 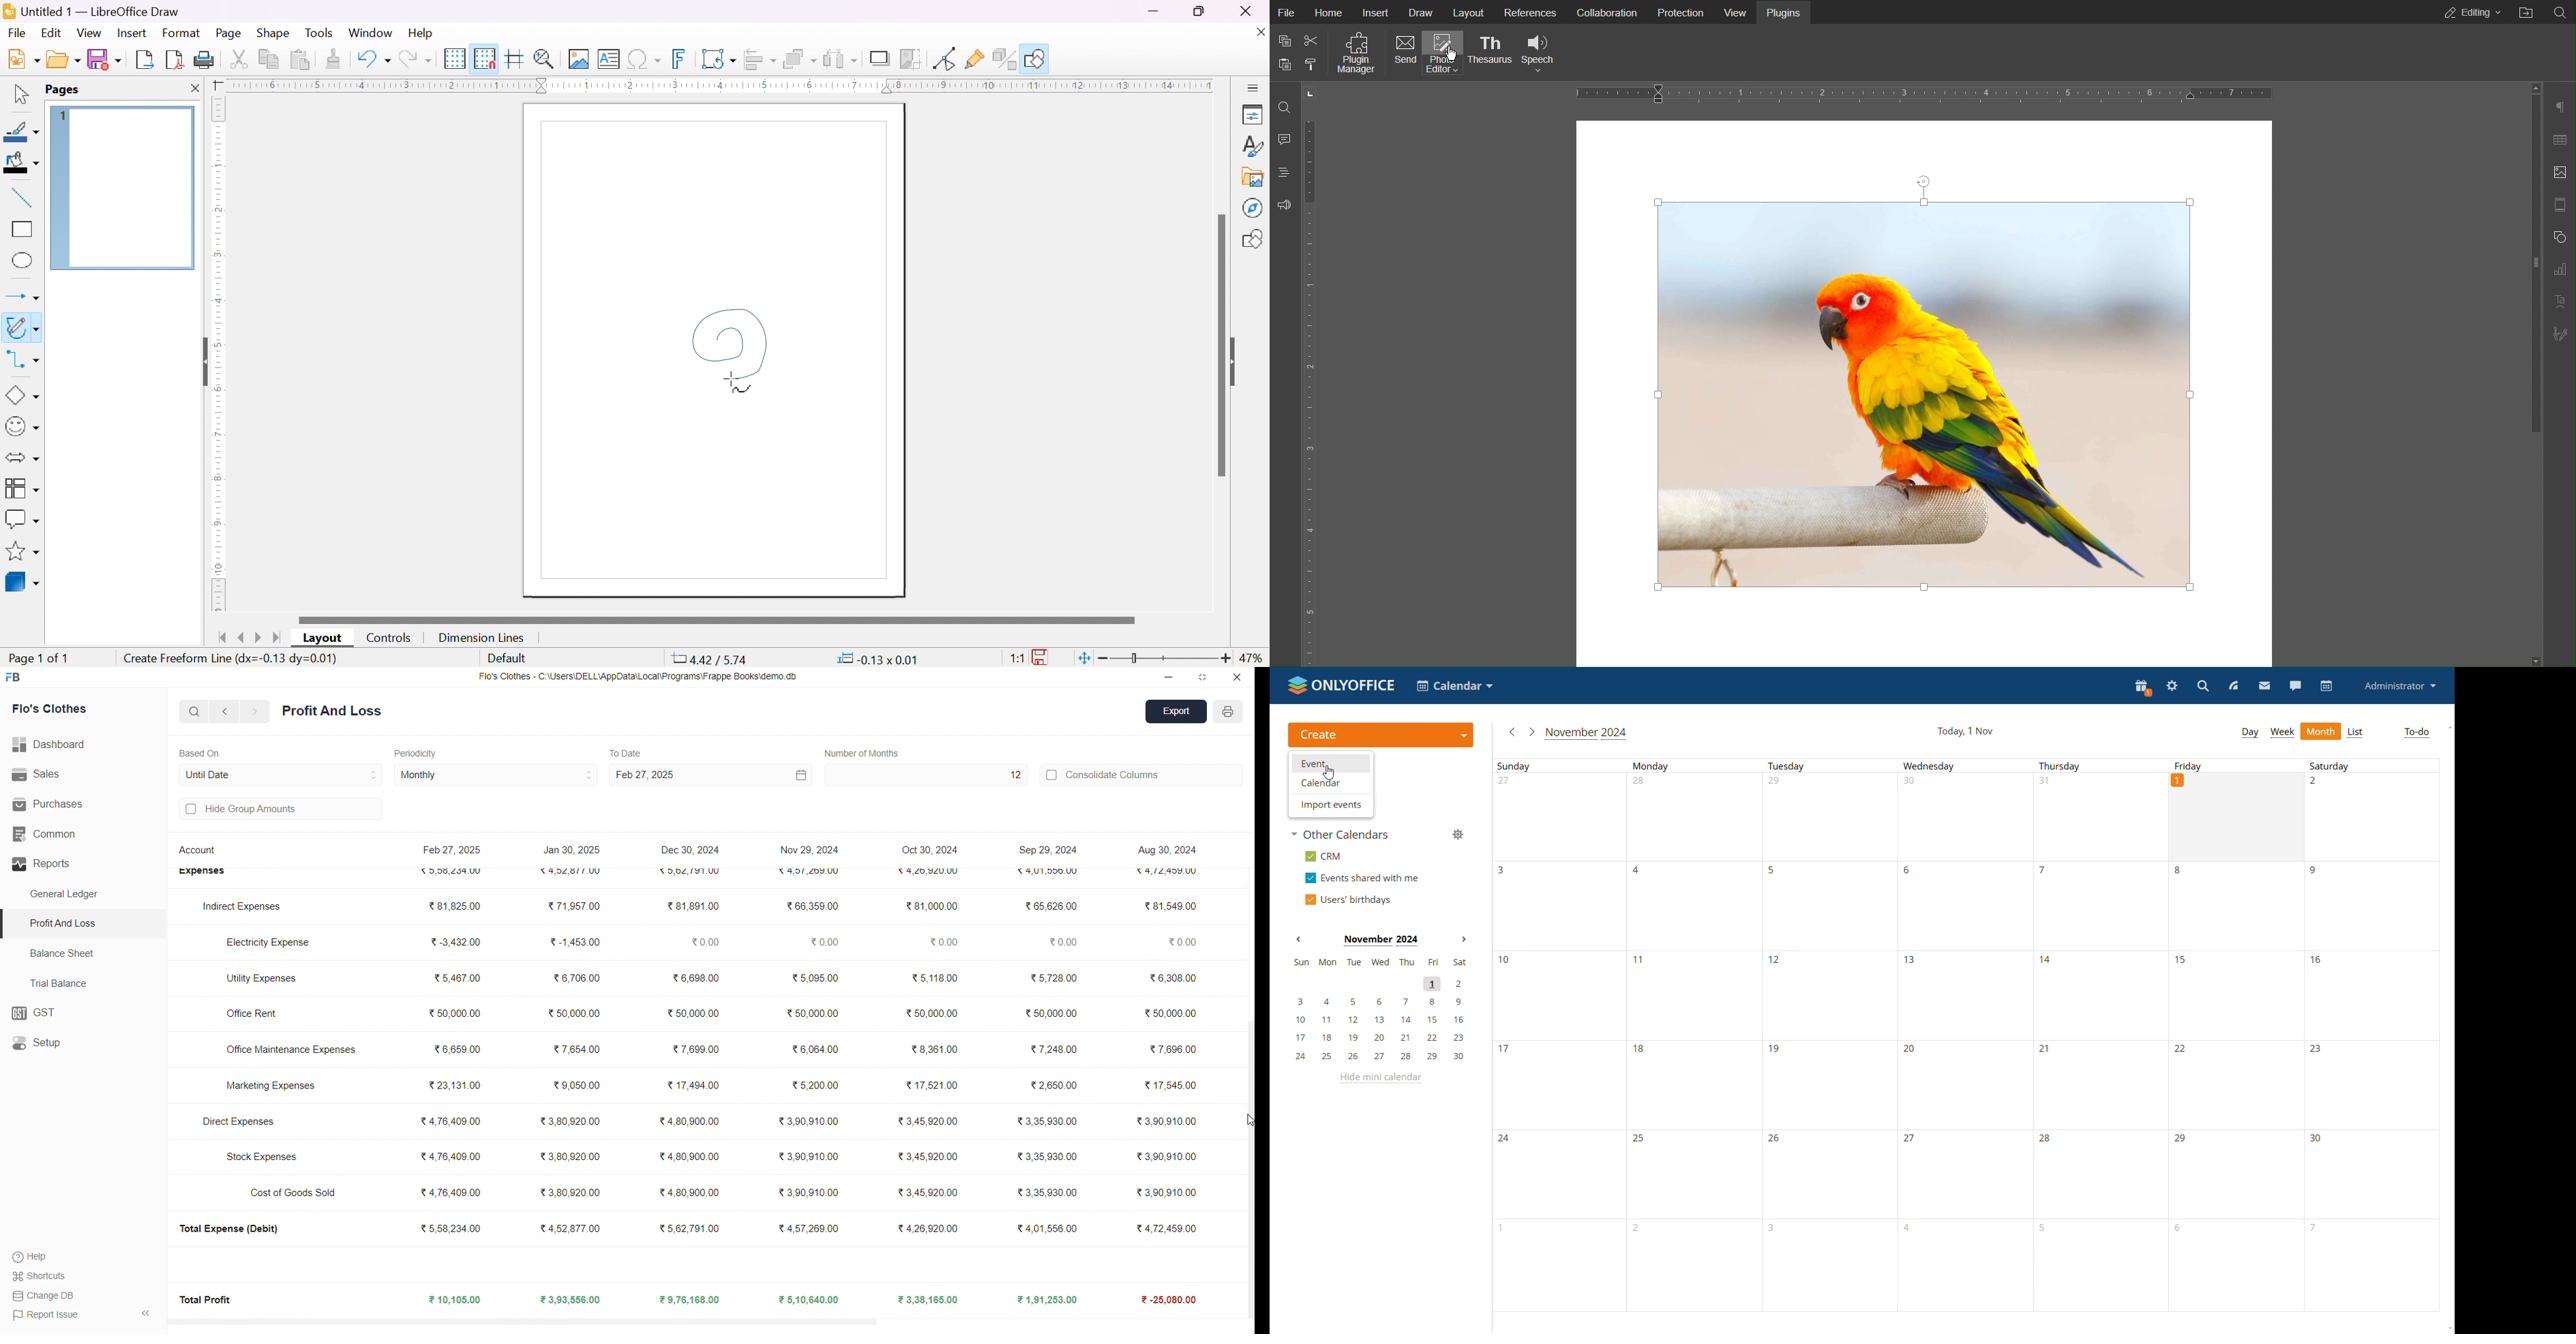 I want to click on Based On, so click(x=203, y=752).